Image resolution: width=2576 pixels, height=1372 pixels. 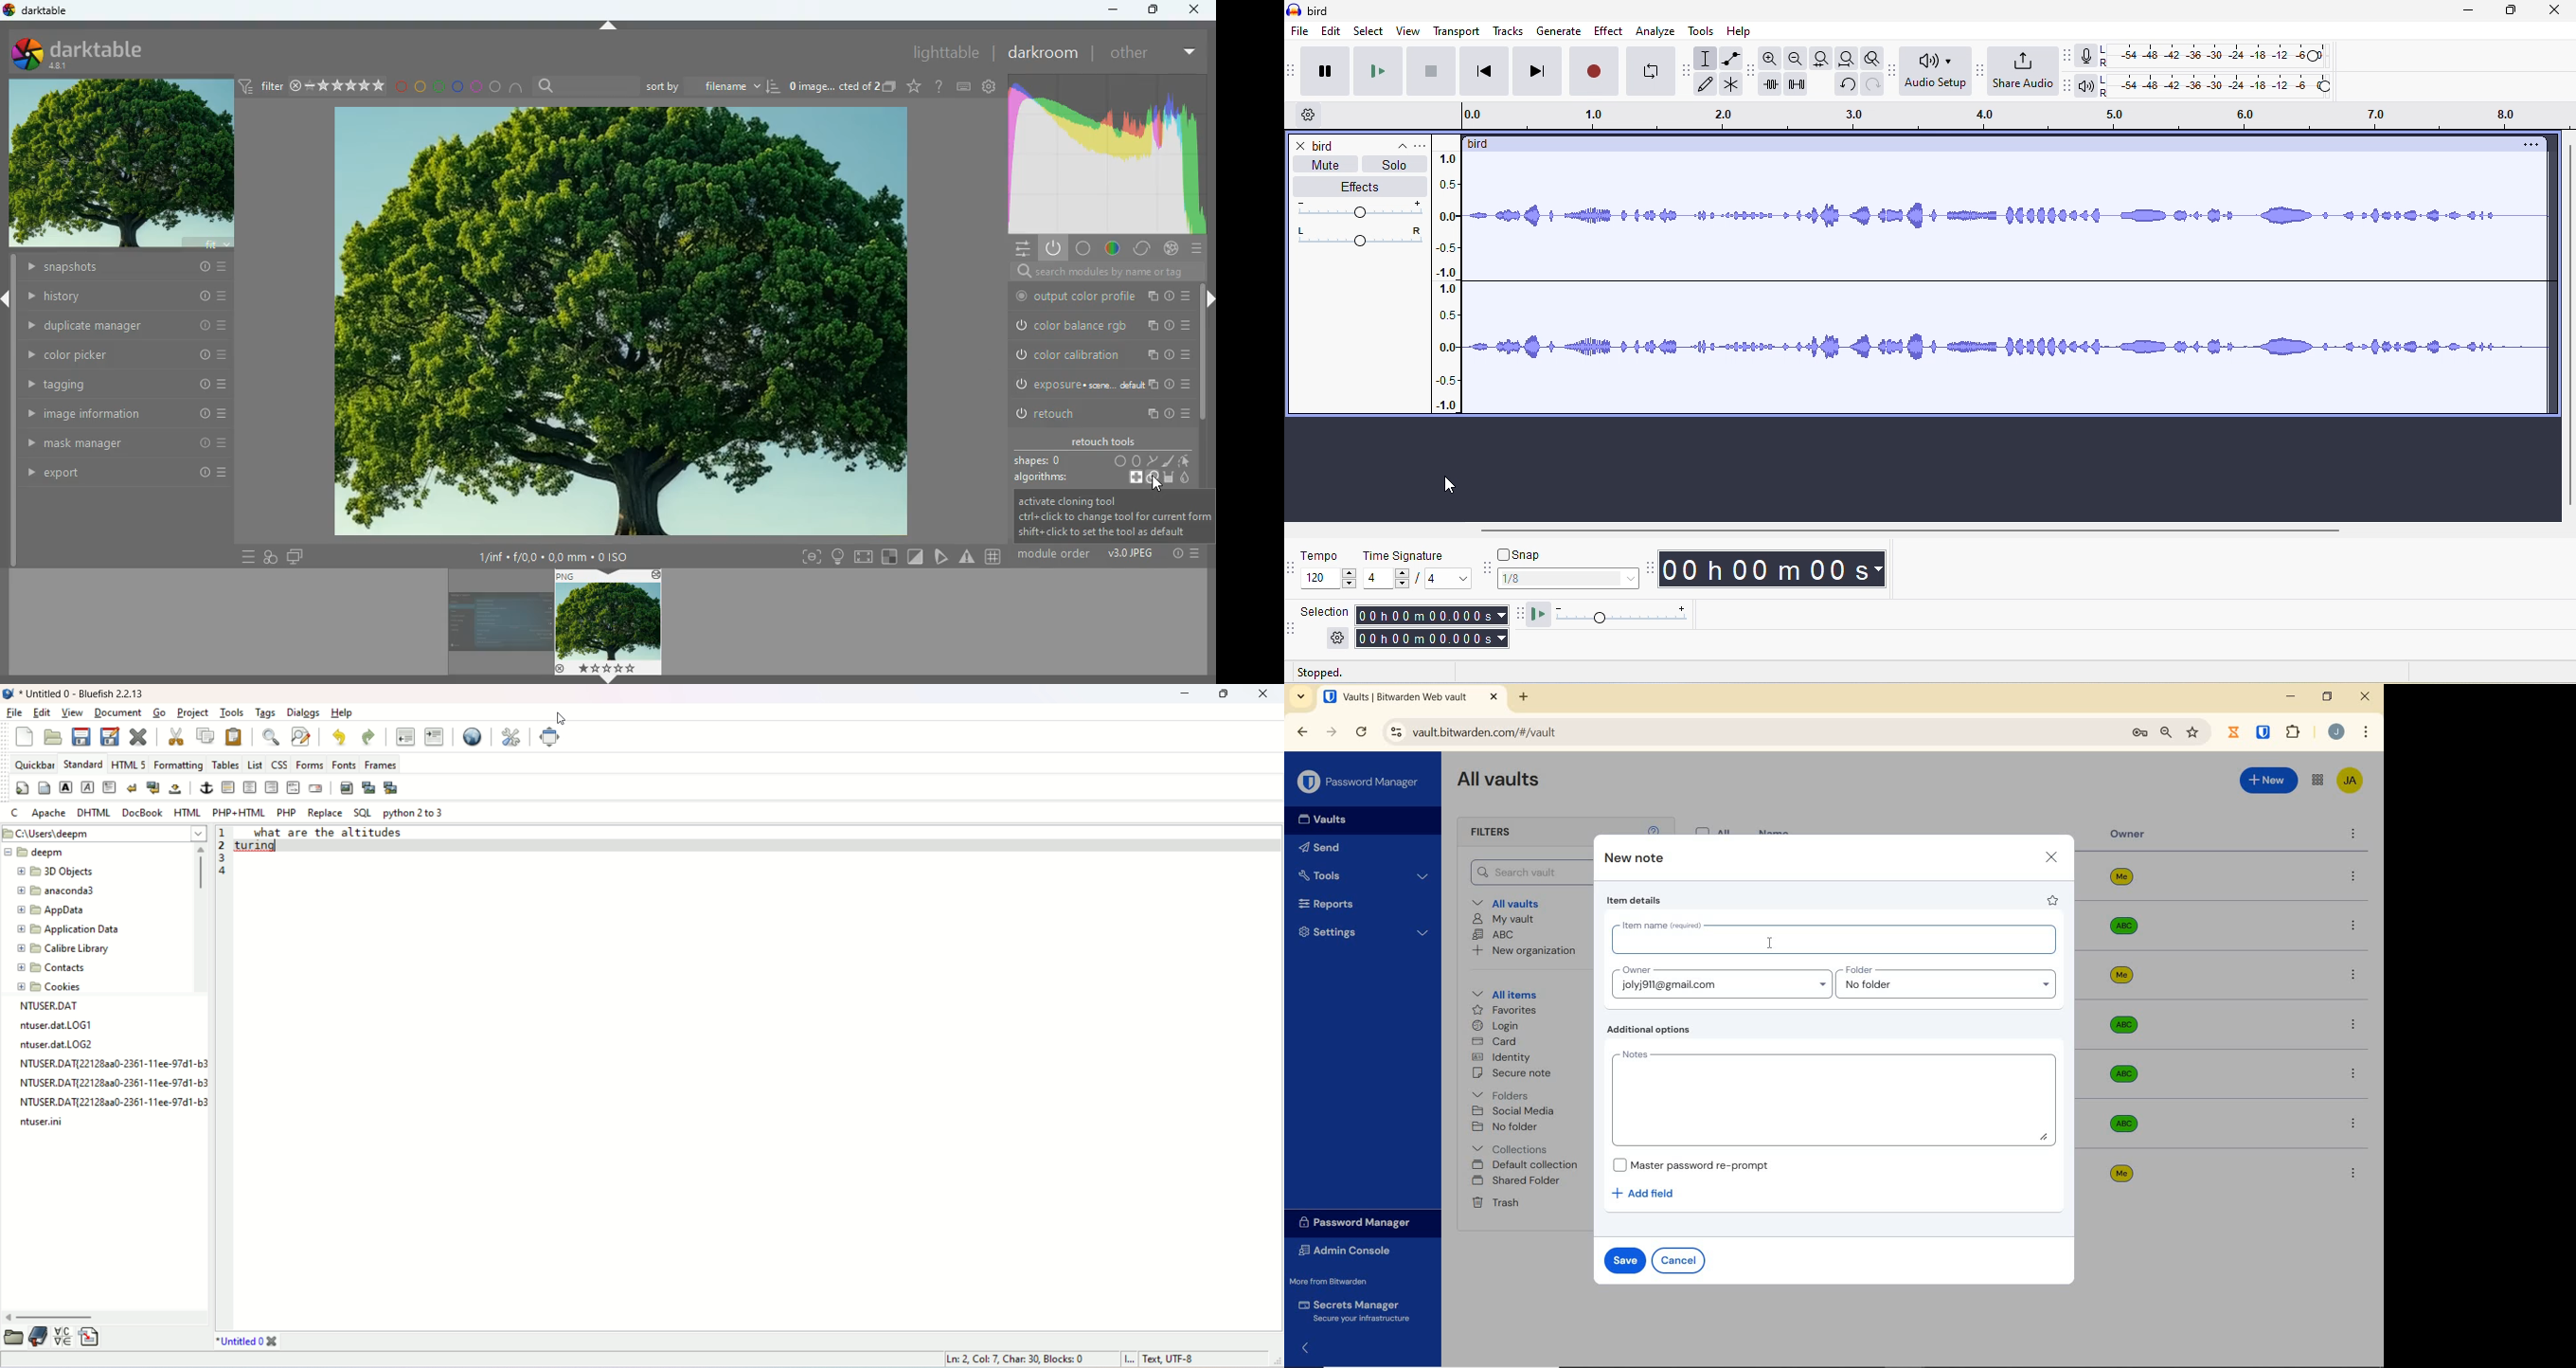 What do you see at coordinates (1502, 1010) in the screenshot?
I see `favorites` at bounding box center [1502, 1010].